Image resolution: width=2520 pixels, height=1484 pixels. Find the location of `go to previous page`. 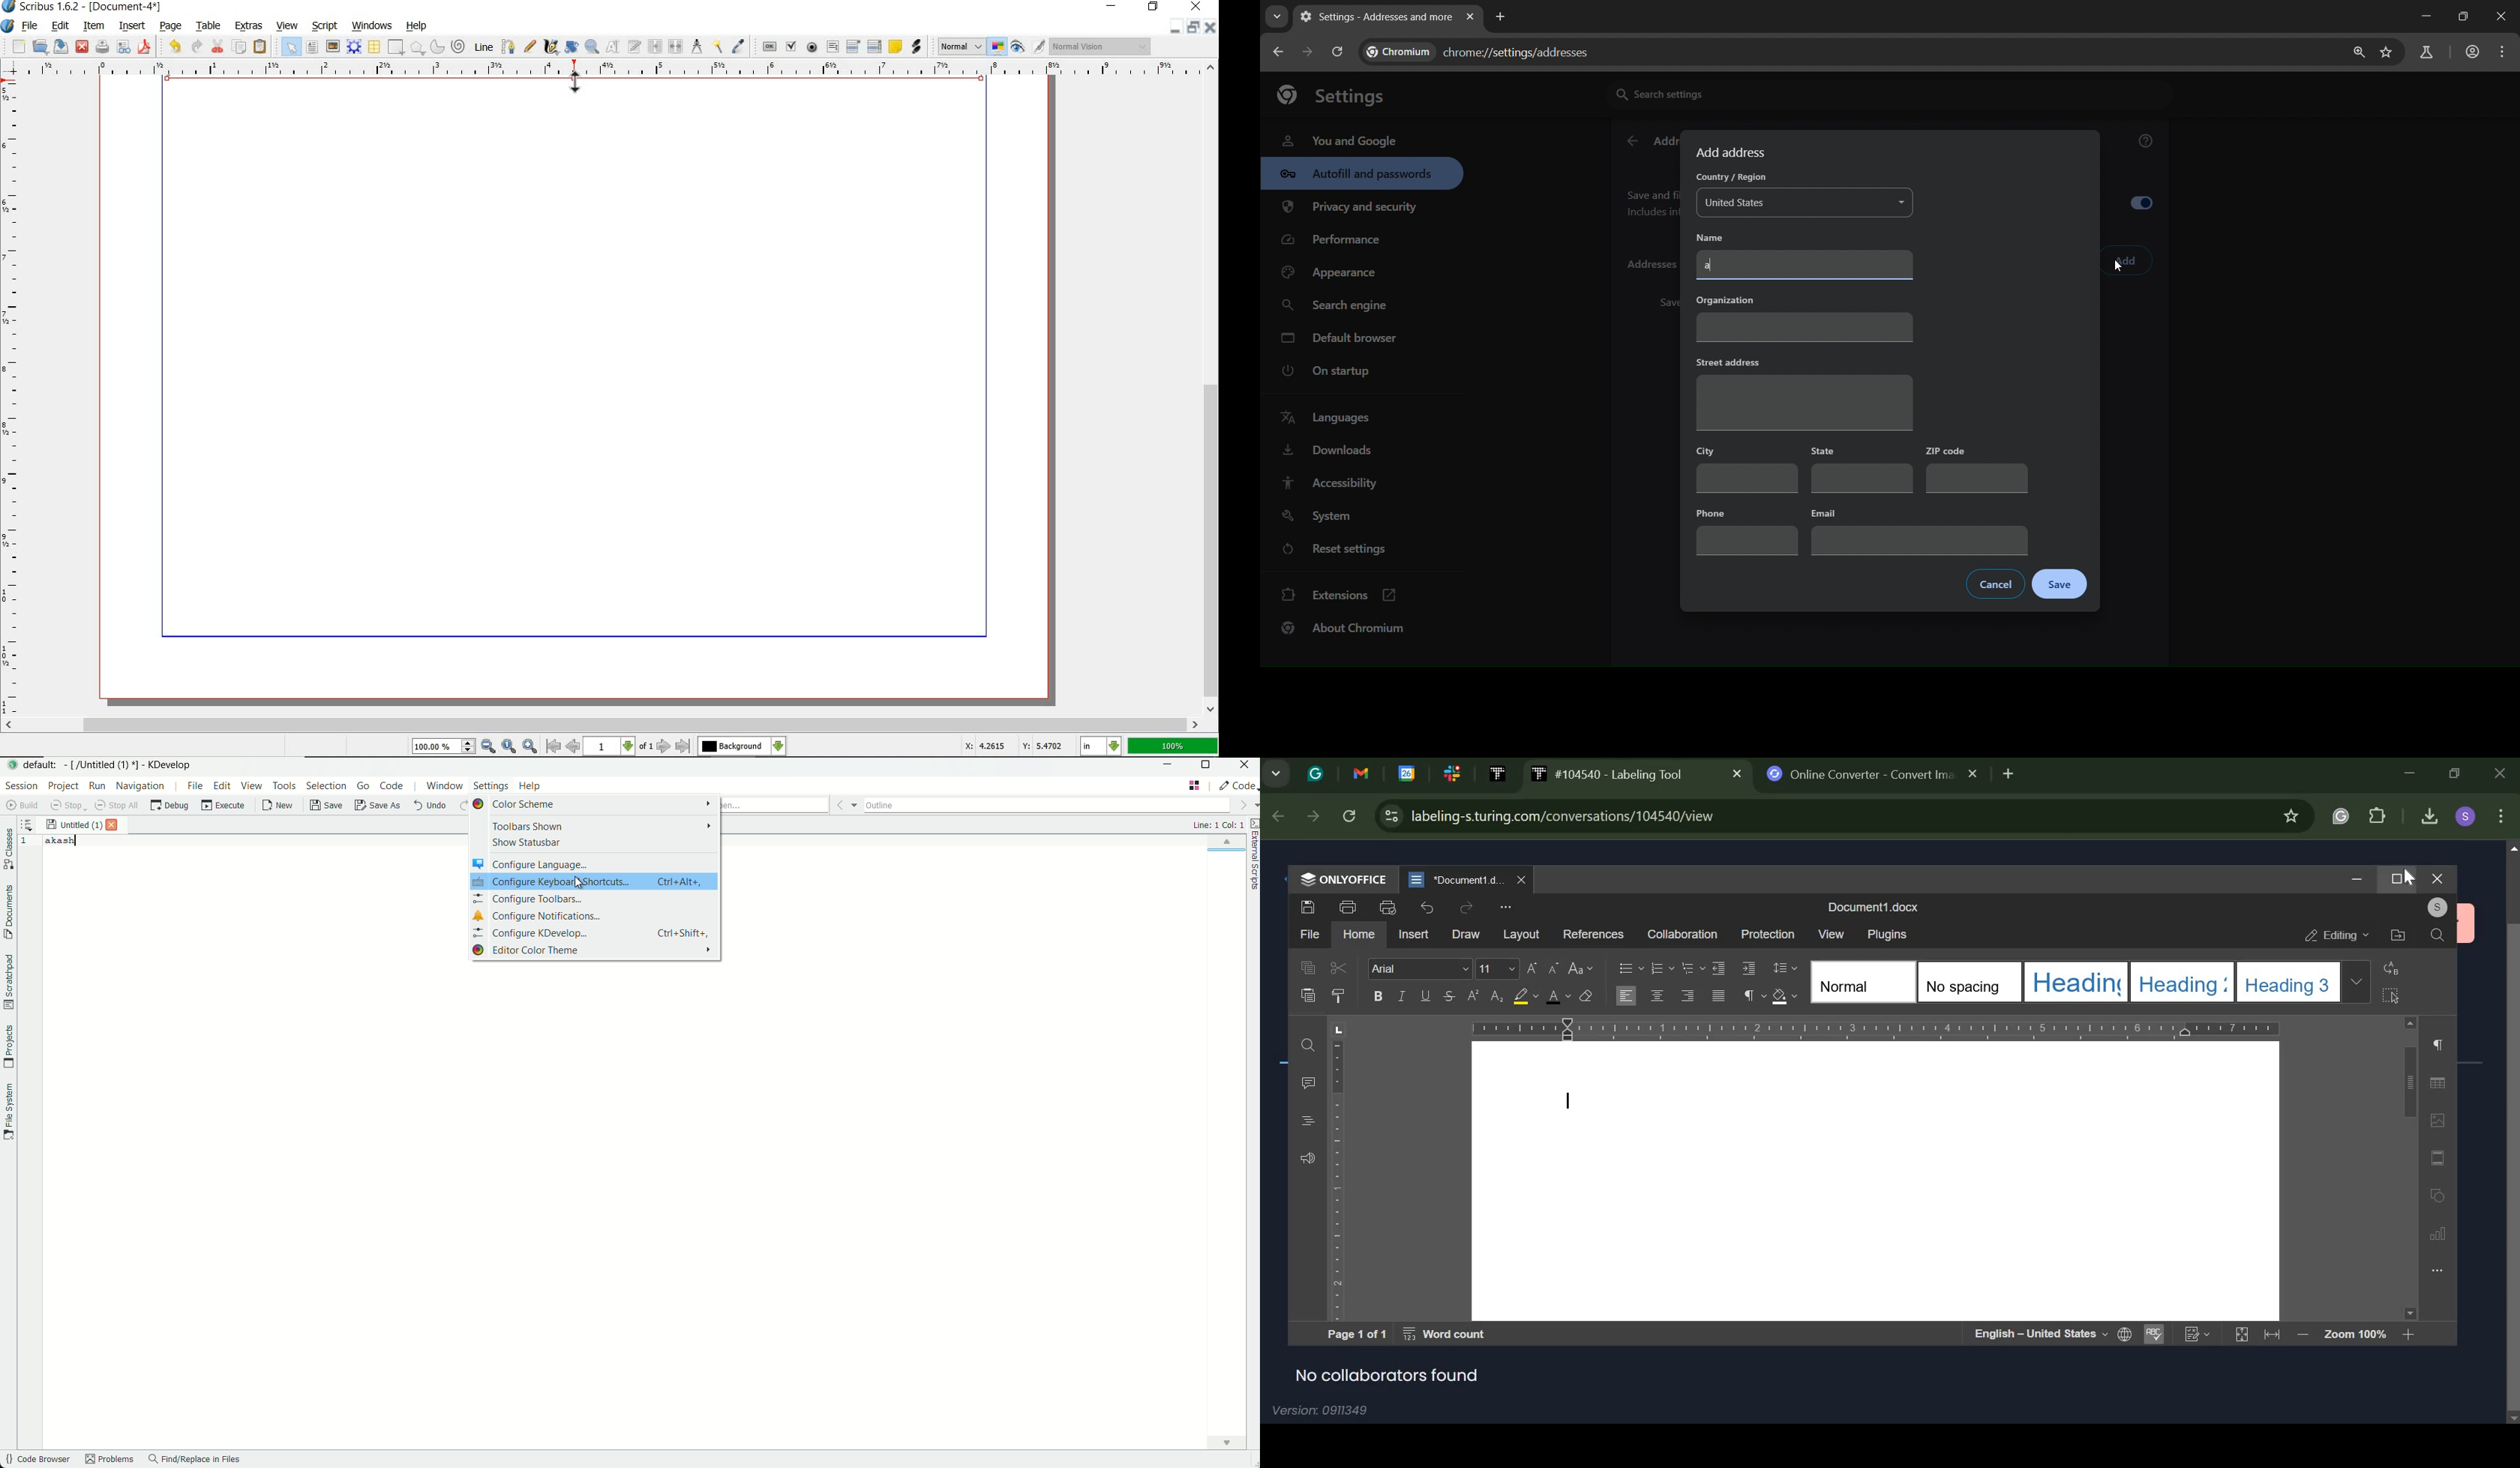

go to previous page is located at coordinates (574, 747).